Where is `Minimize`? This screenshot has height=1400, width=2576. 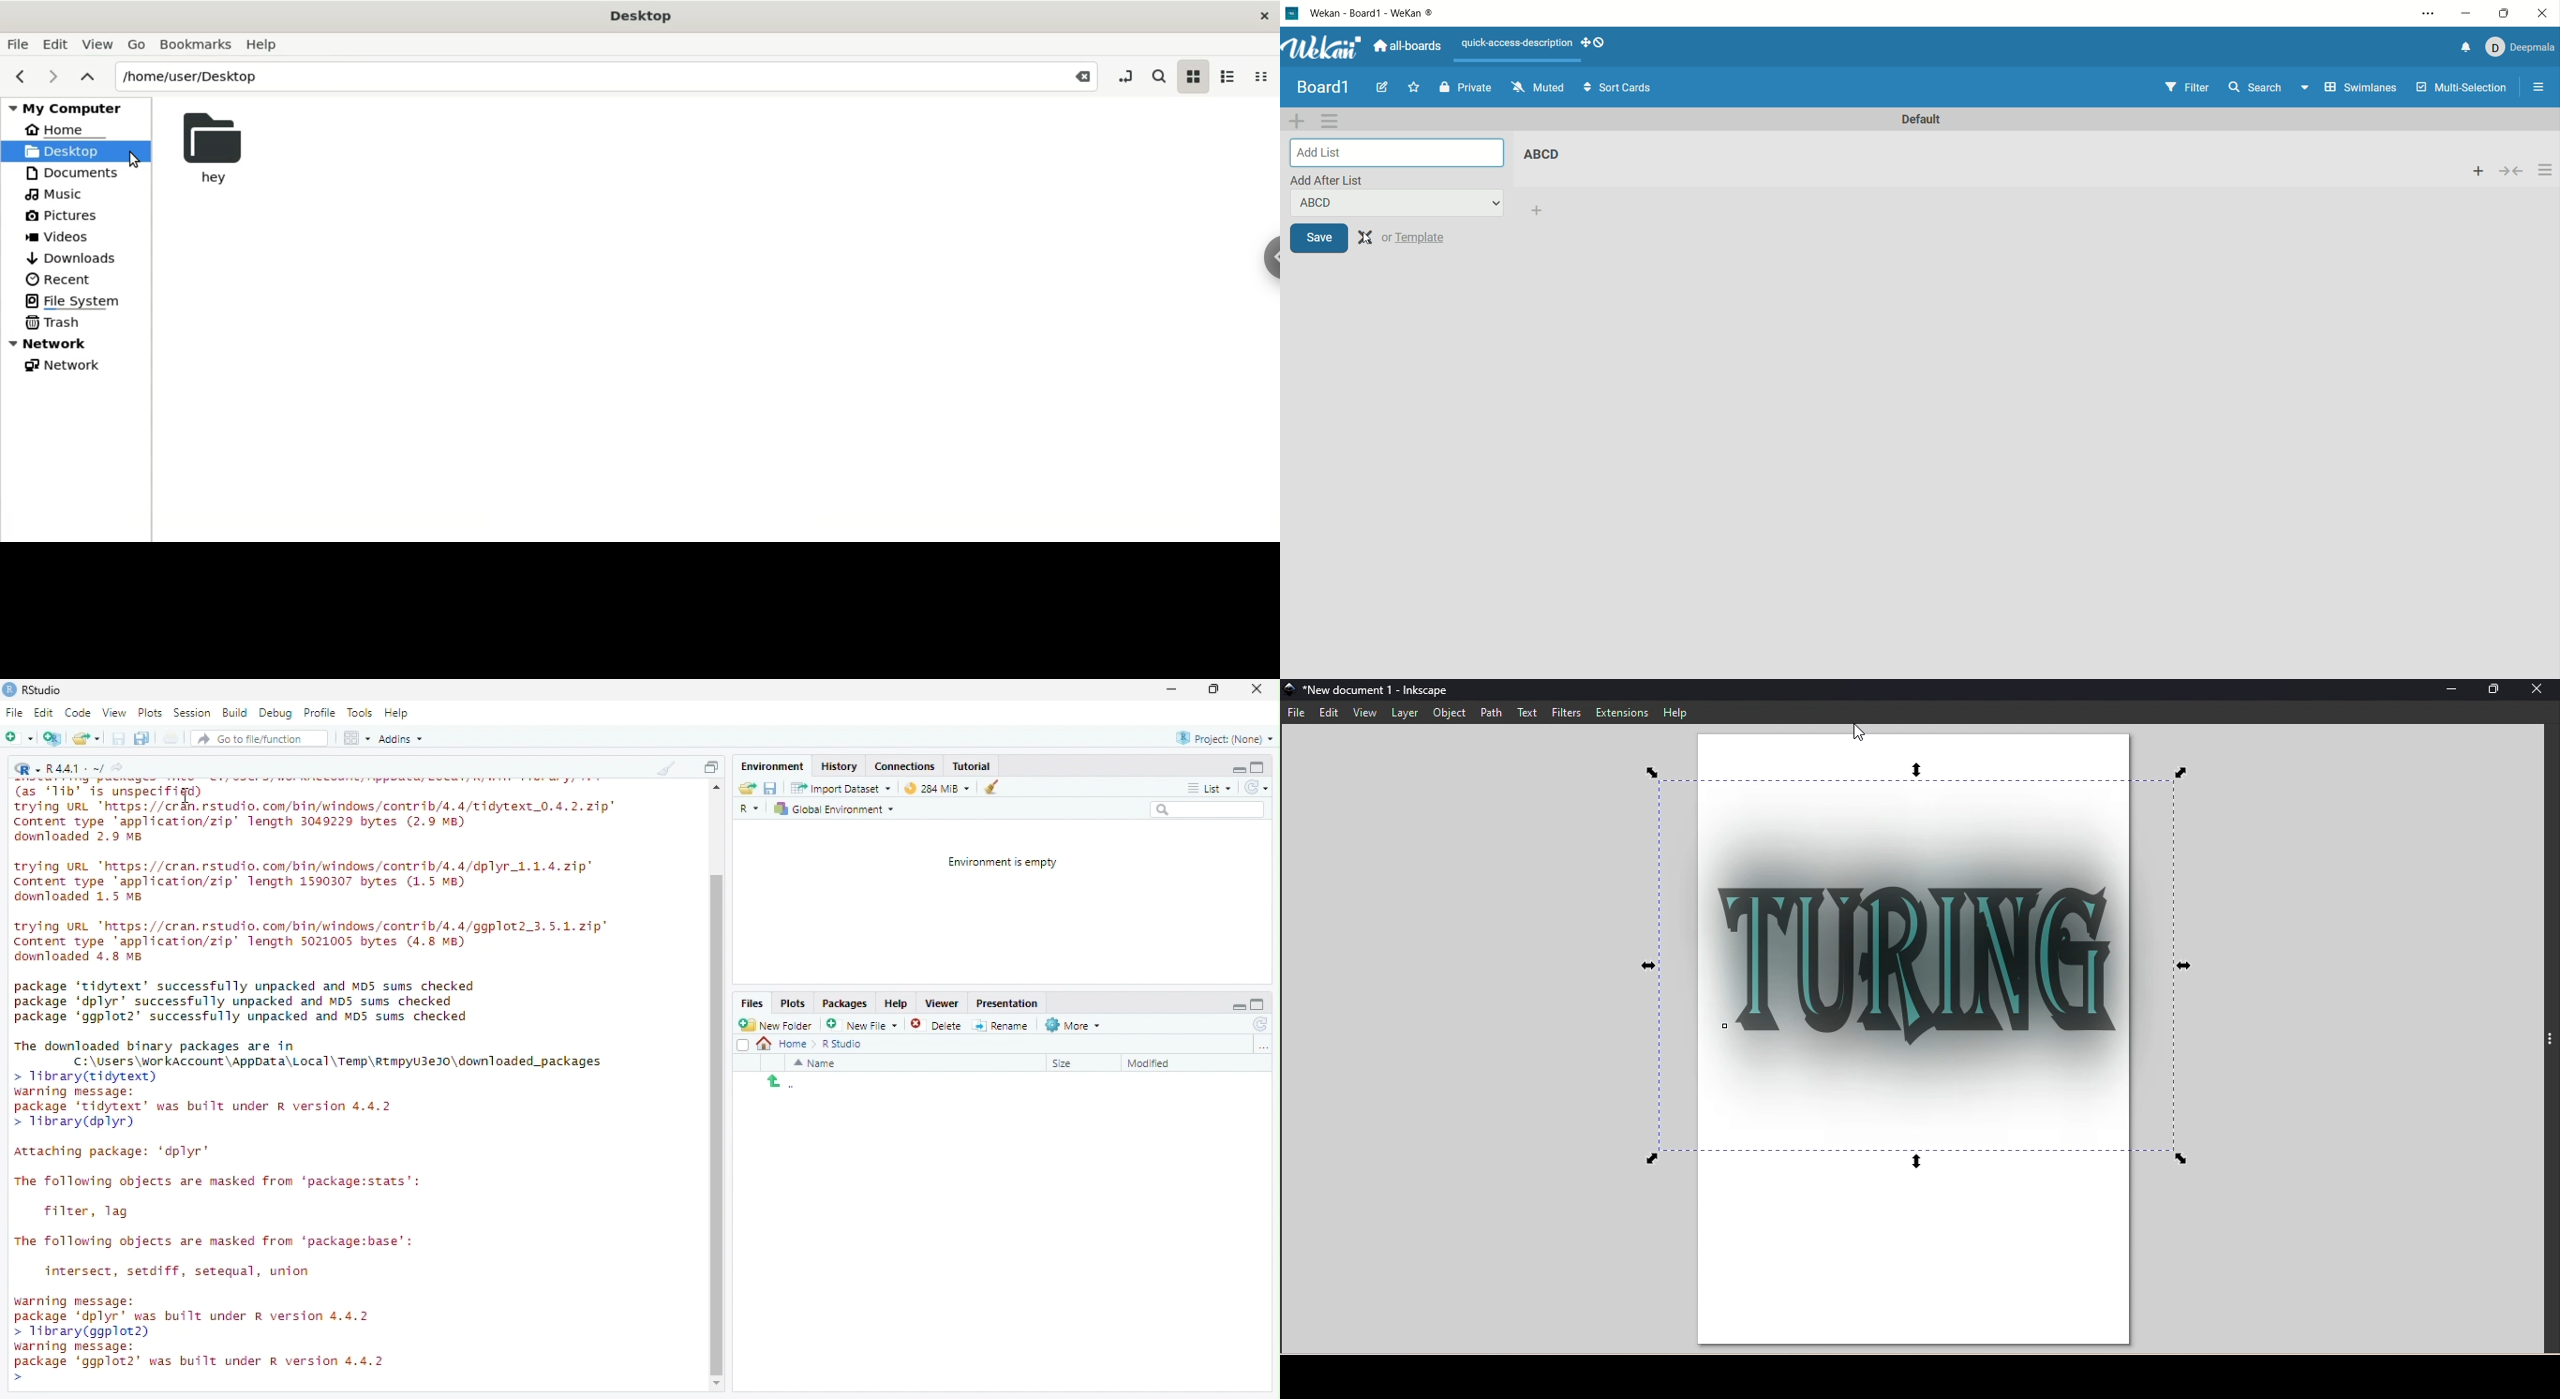 Minimize is located at coordinates (1238, 1005).